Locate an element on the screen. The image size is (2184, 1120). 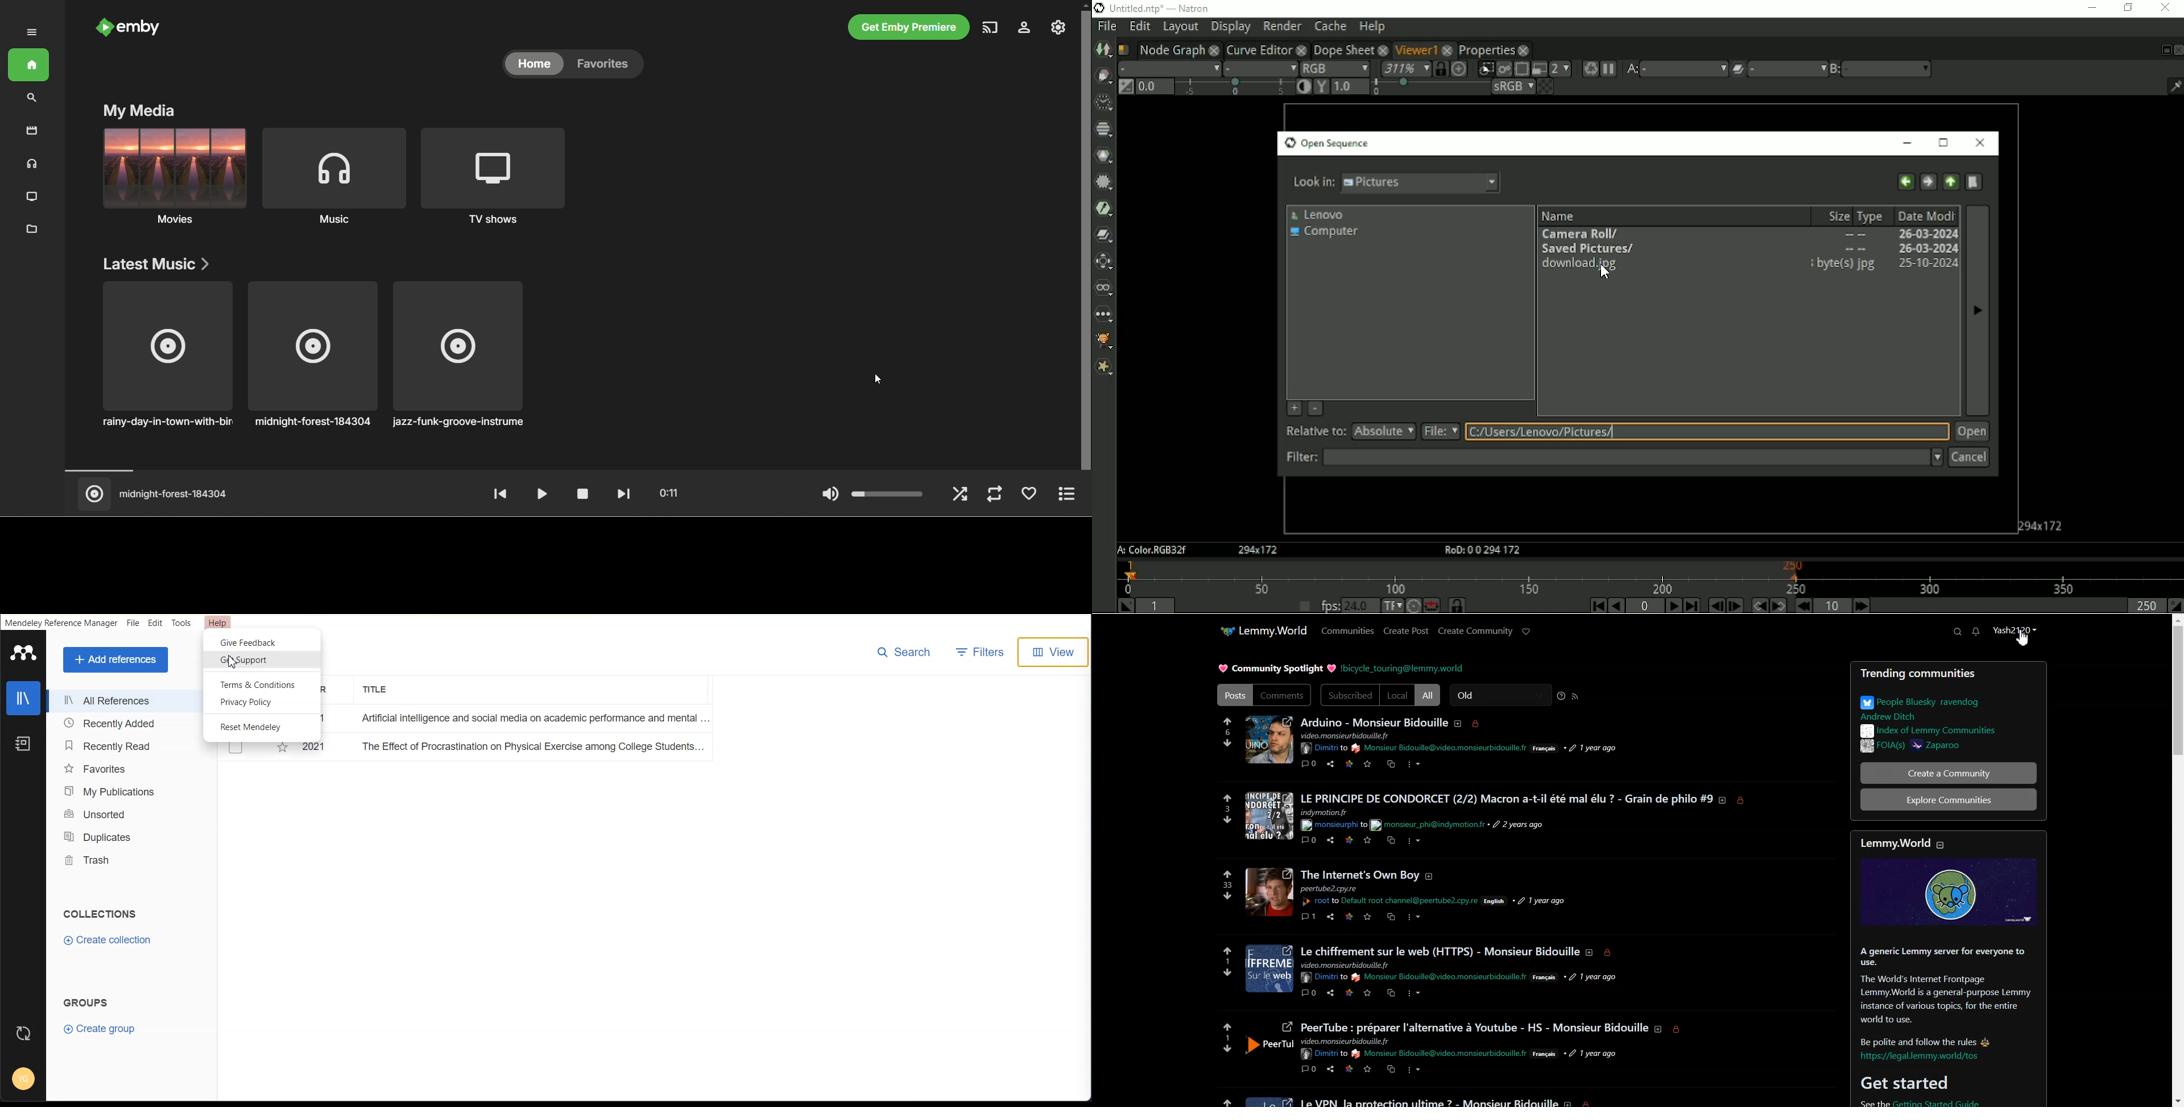
Local is located at coordinates (1397, 695).